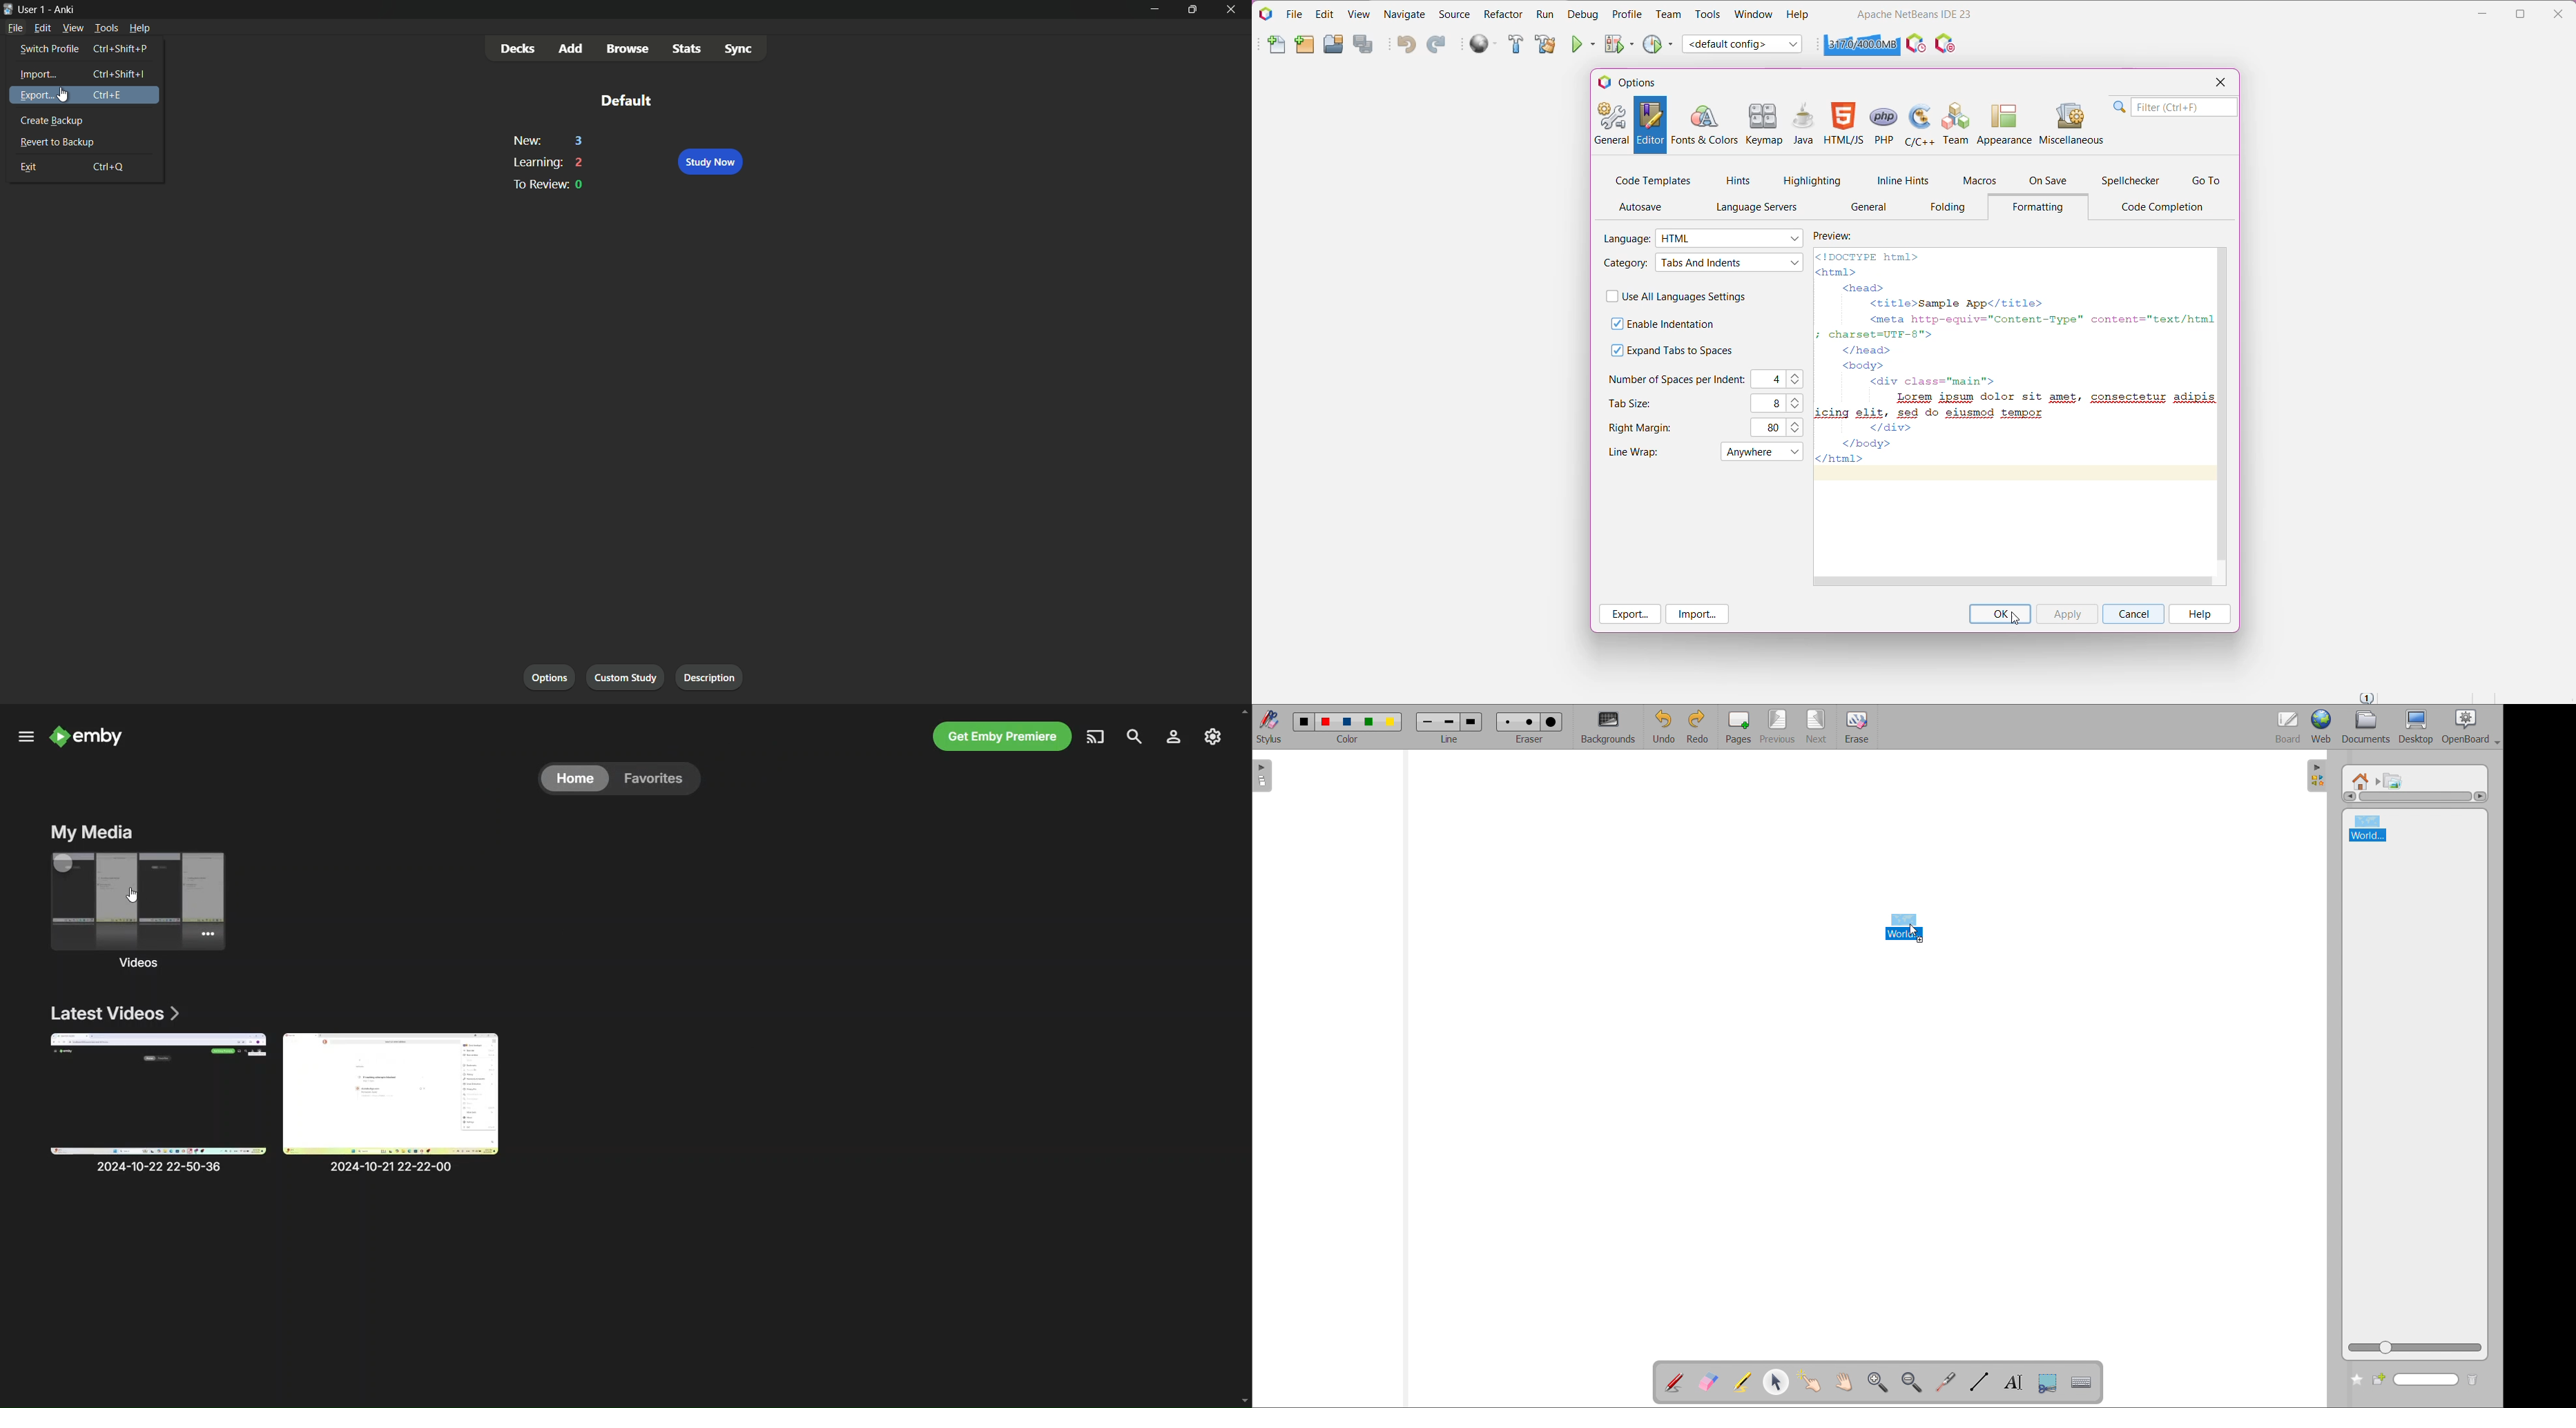 Image resolution: width=2576 pixels, height=1428 pixels. What do you see at coordinates (714, 678) in the screenshot?
I see `import file` at bounding box center [714, 678].